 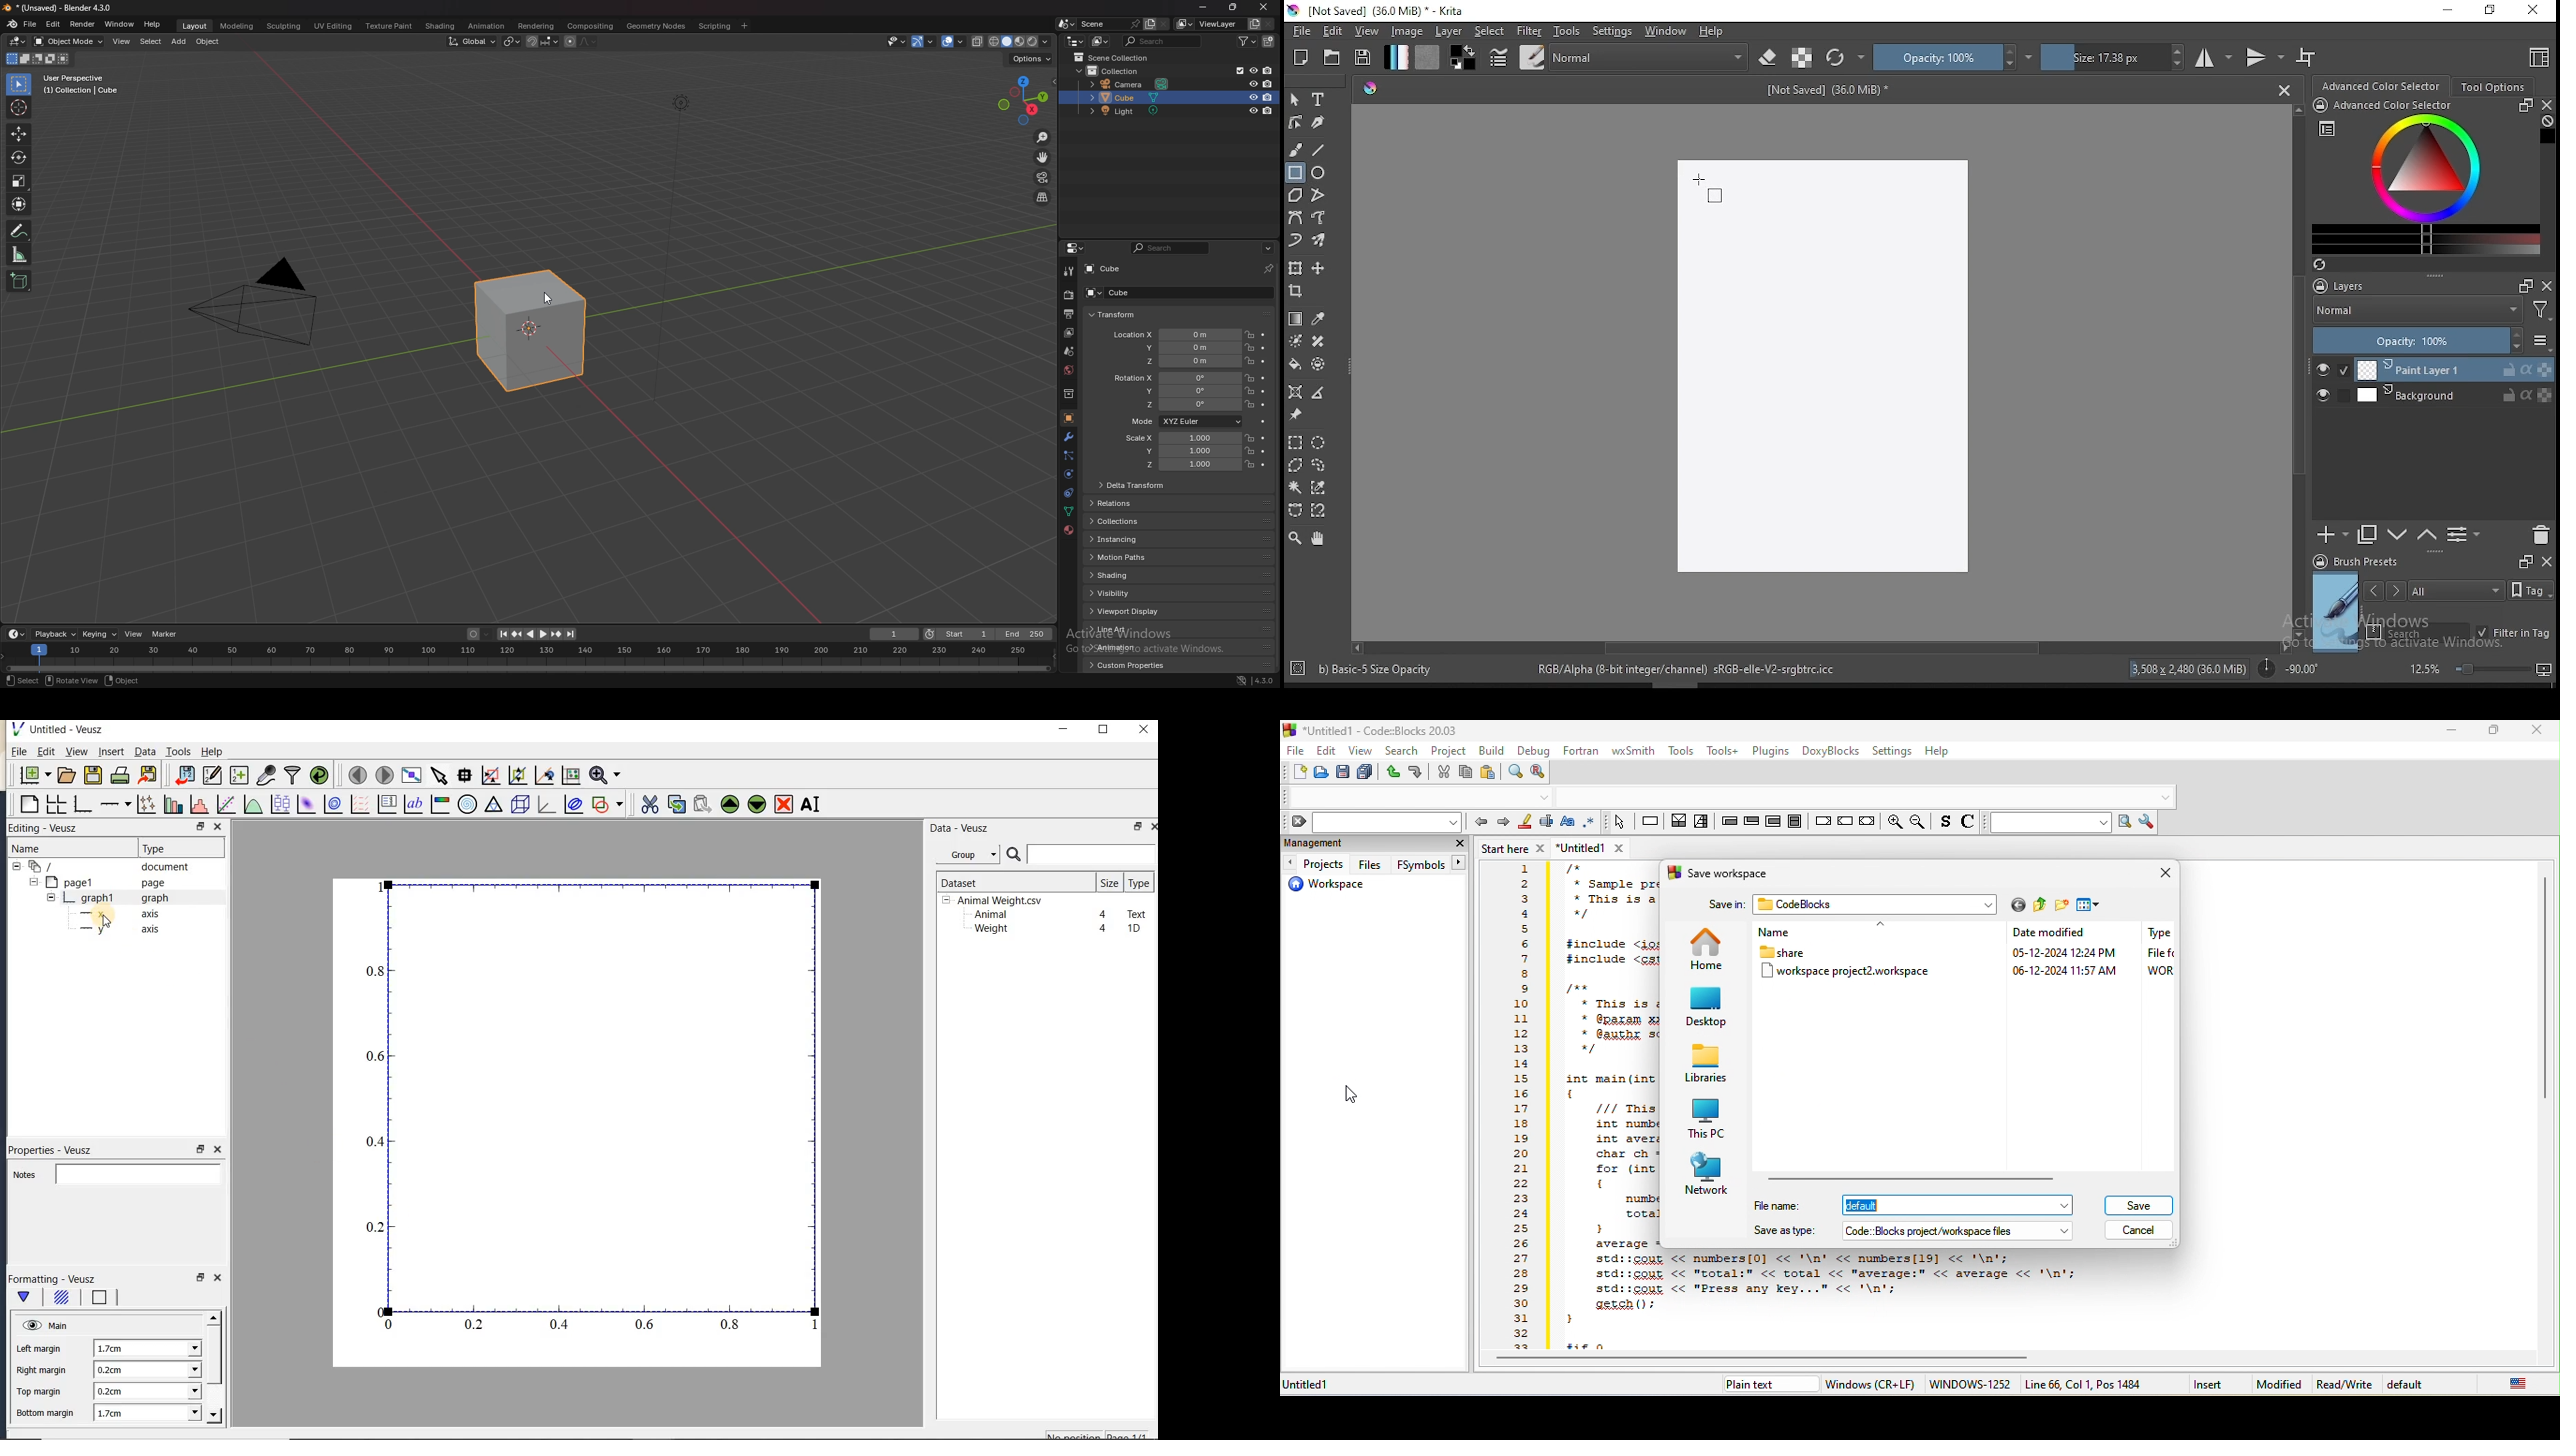 I want to click on delete layer, so click(x=2540, y=536).